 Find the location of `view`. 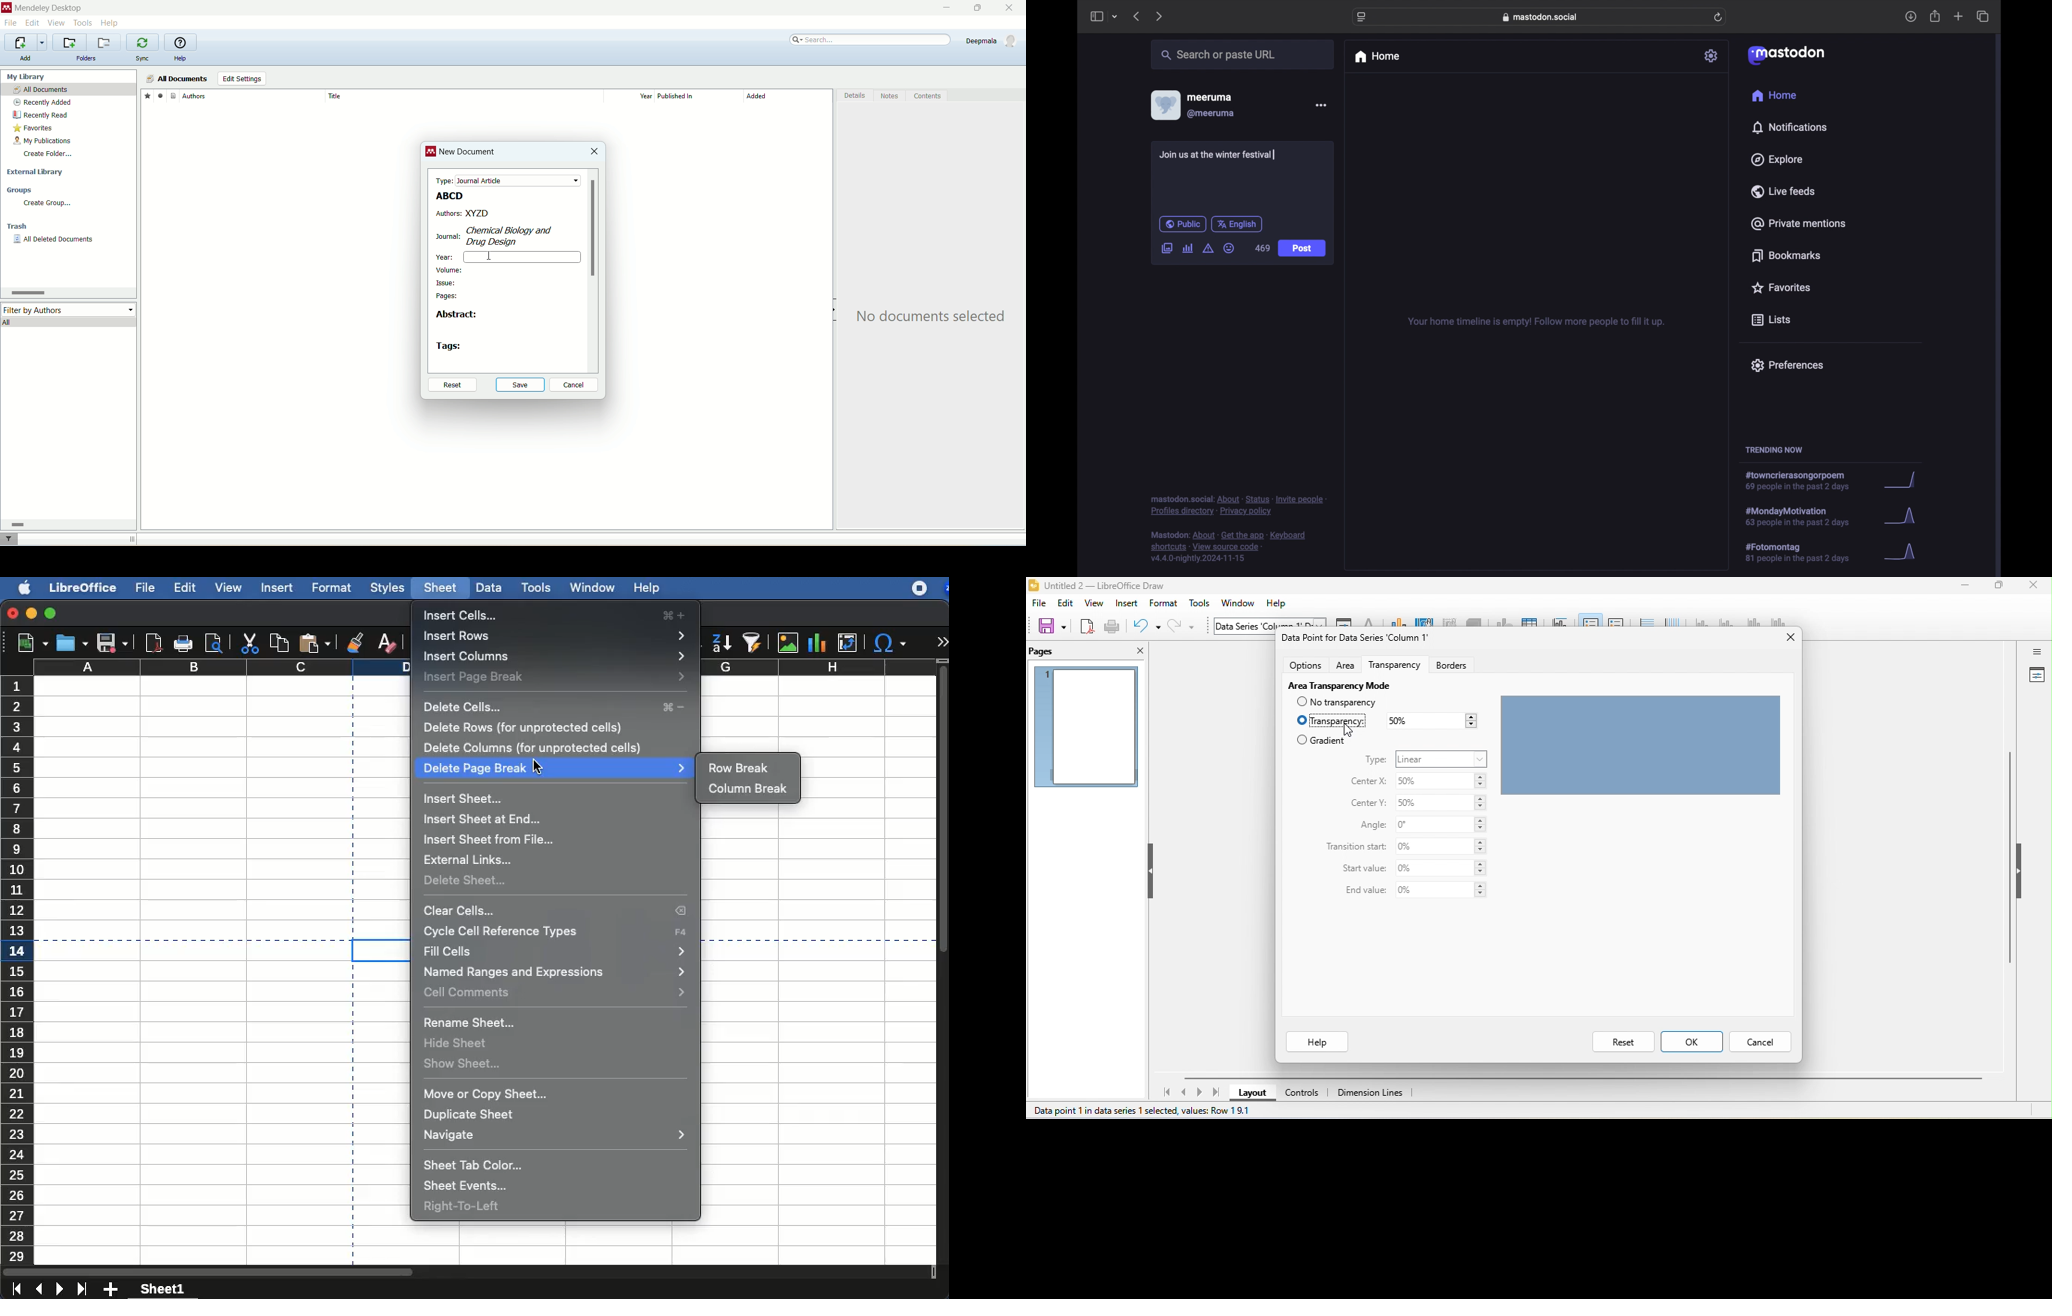

view is located at coordinates (226, 590).